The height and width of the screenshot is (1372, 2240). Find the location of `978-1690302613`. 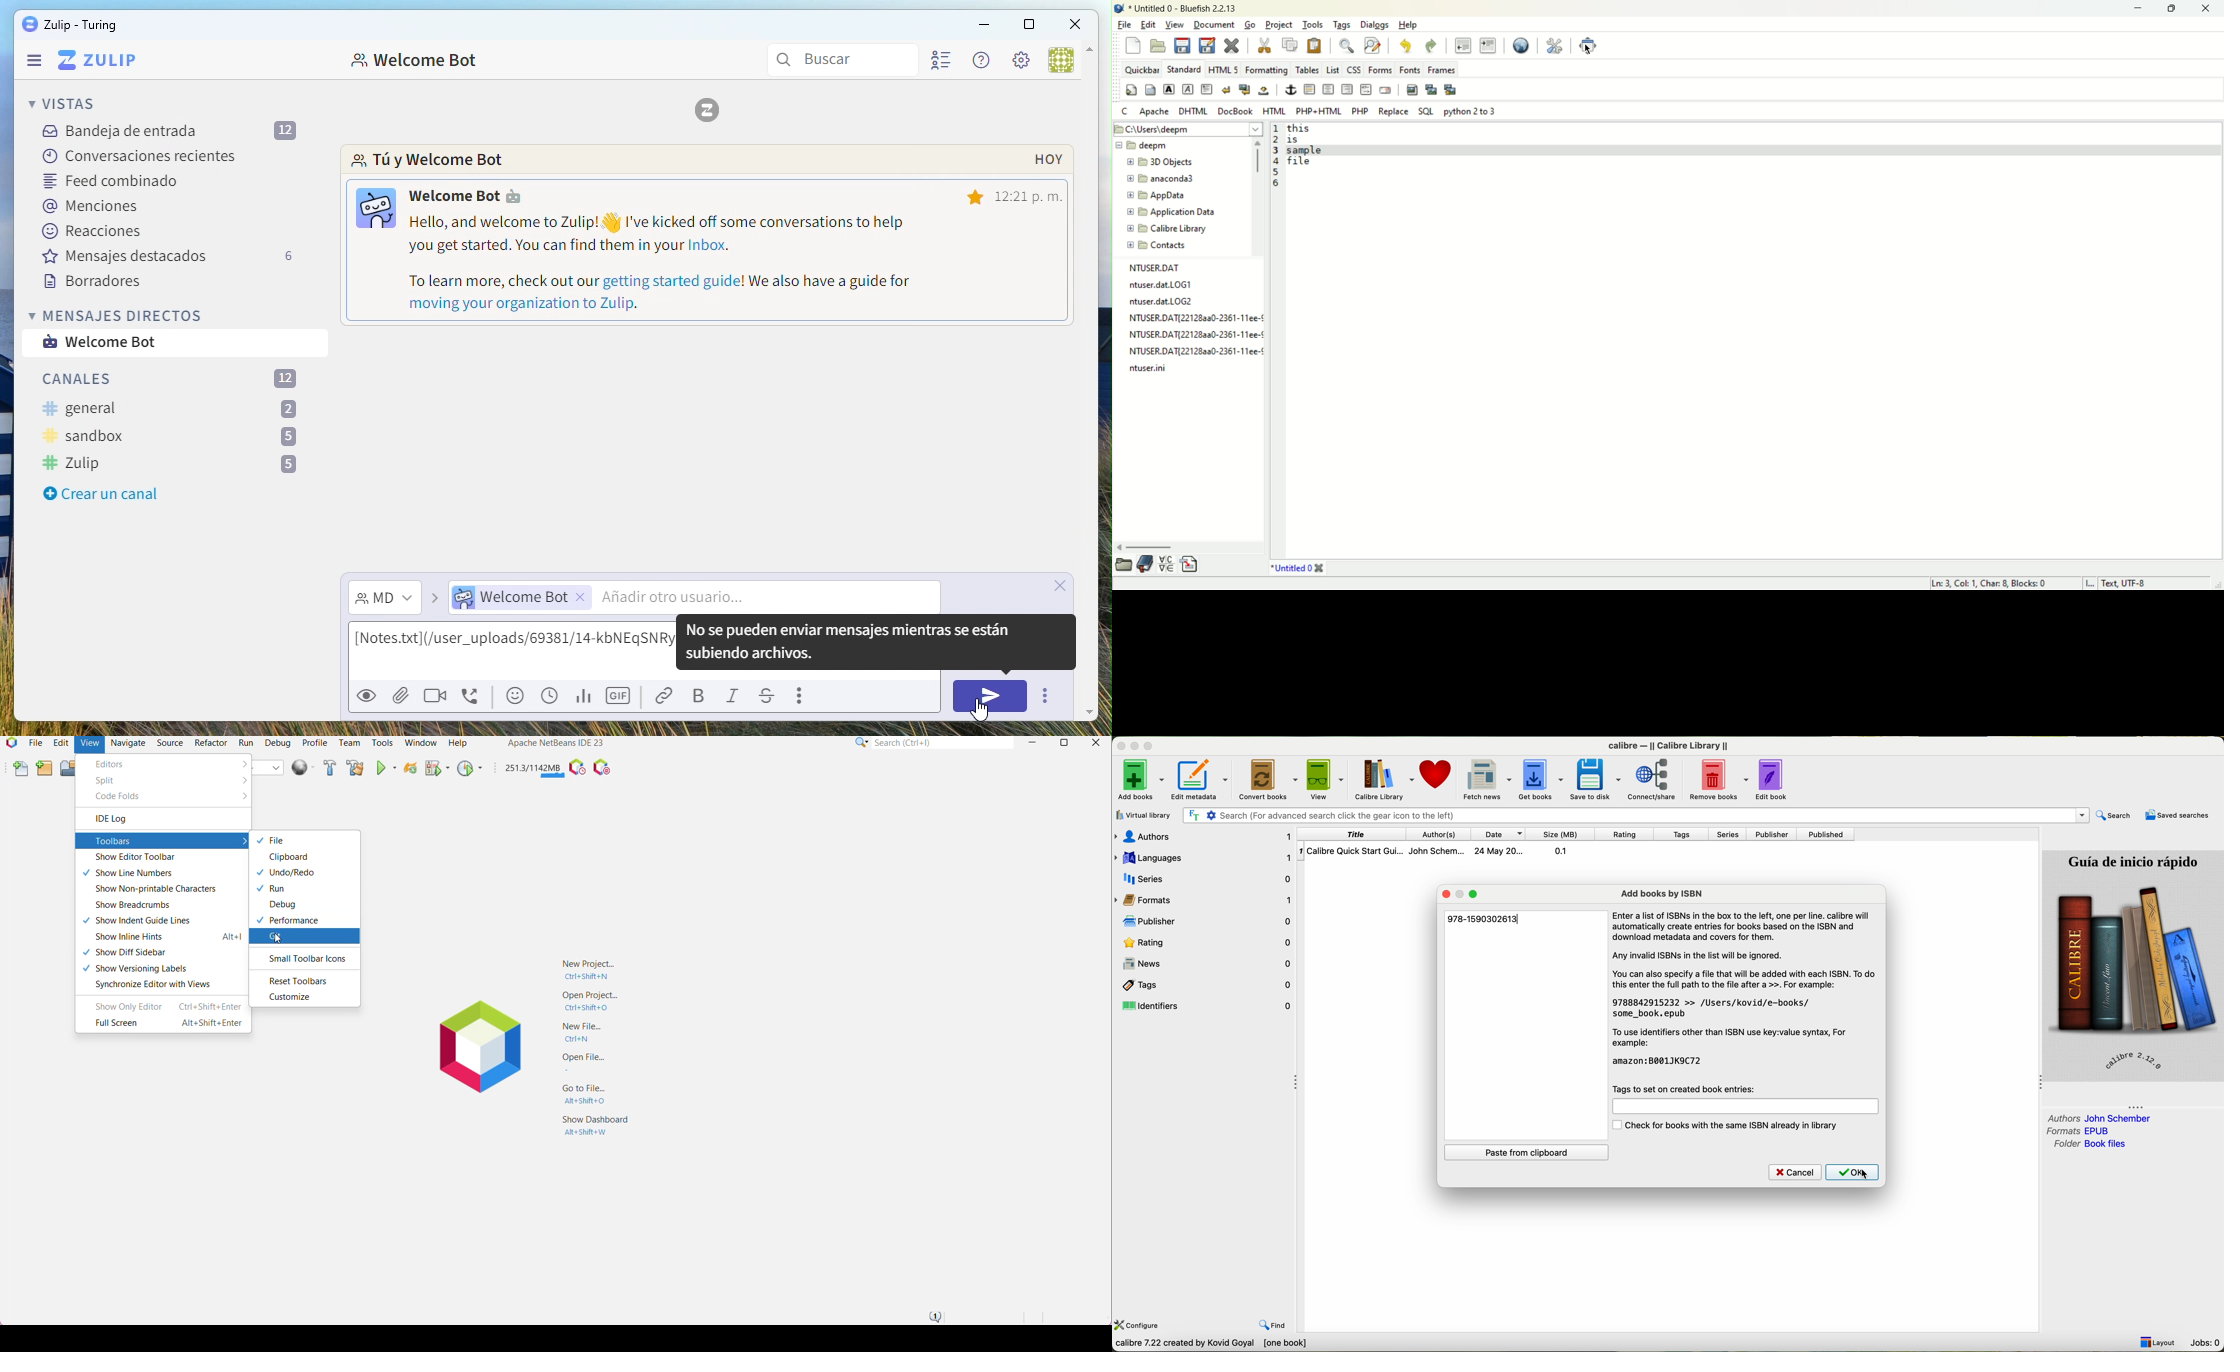

978-1690302613 is located at coordinates (1495, 920).